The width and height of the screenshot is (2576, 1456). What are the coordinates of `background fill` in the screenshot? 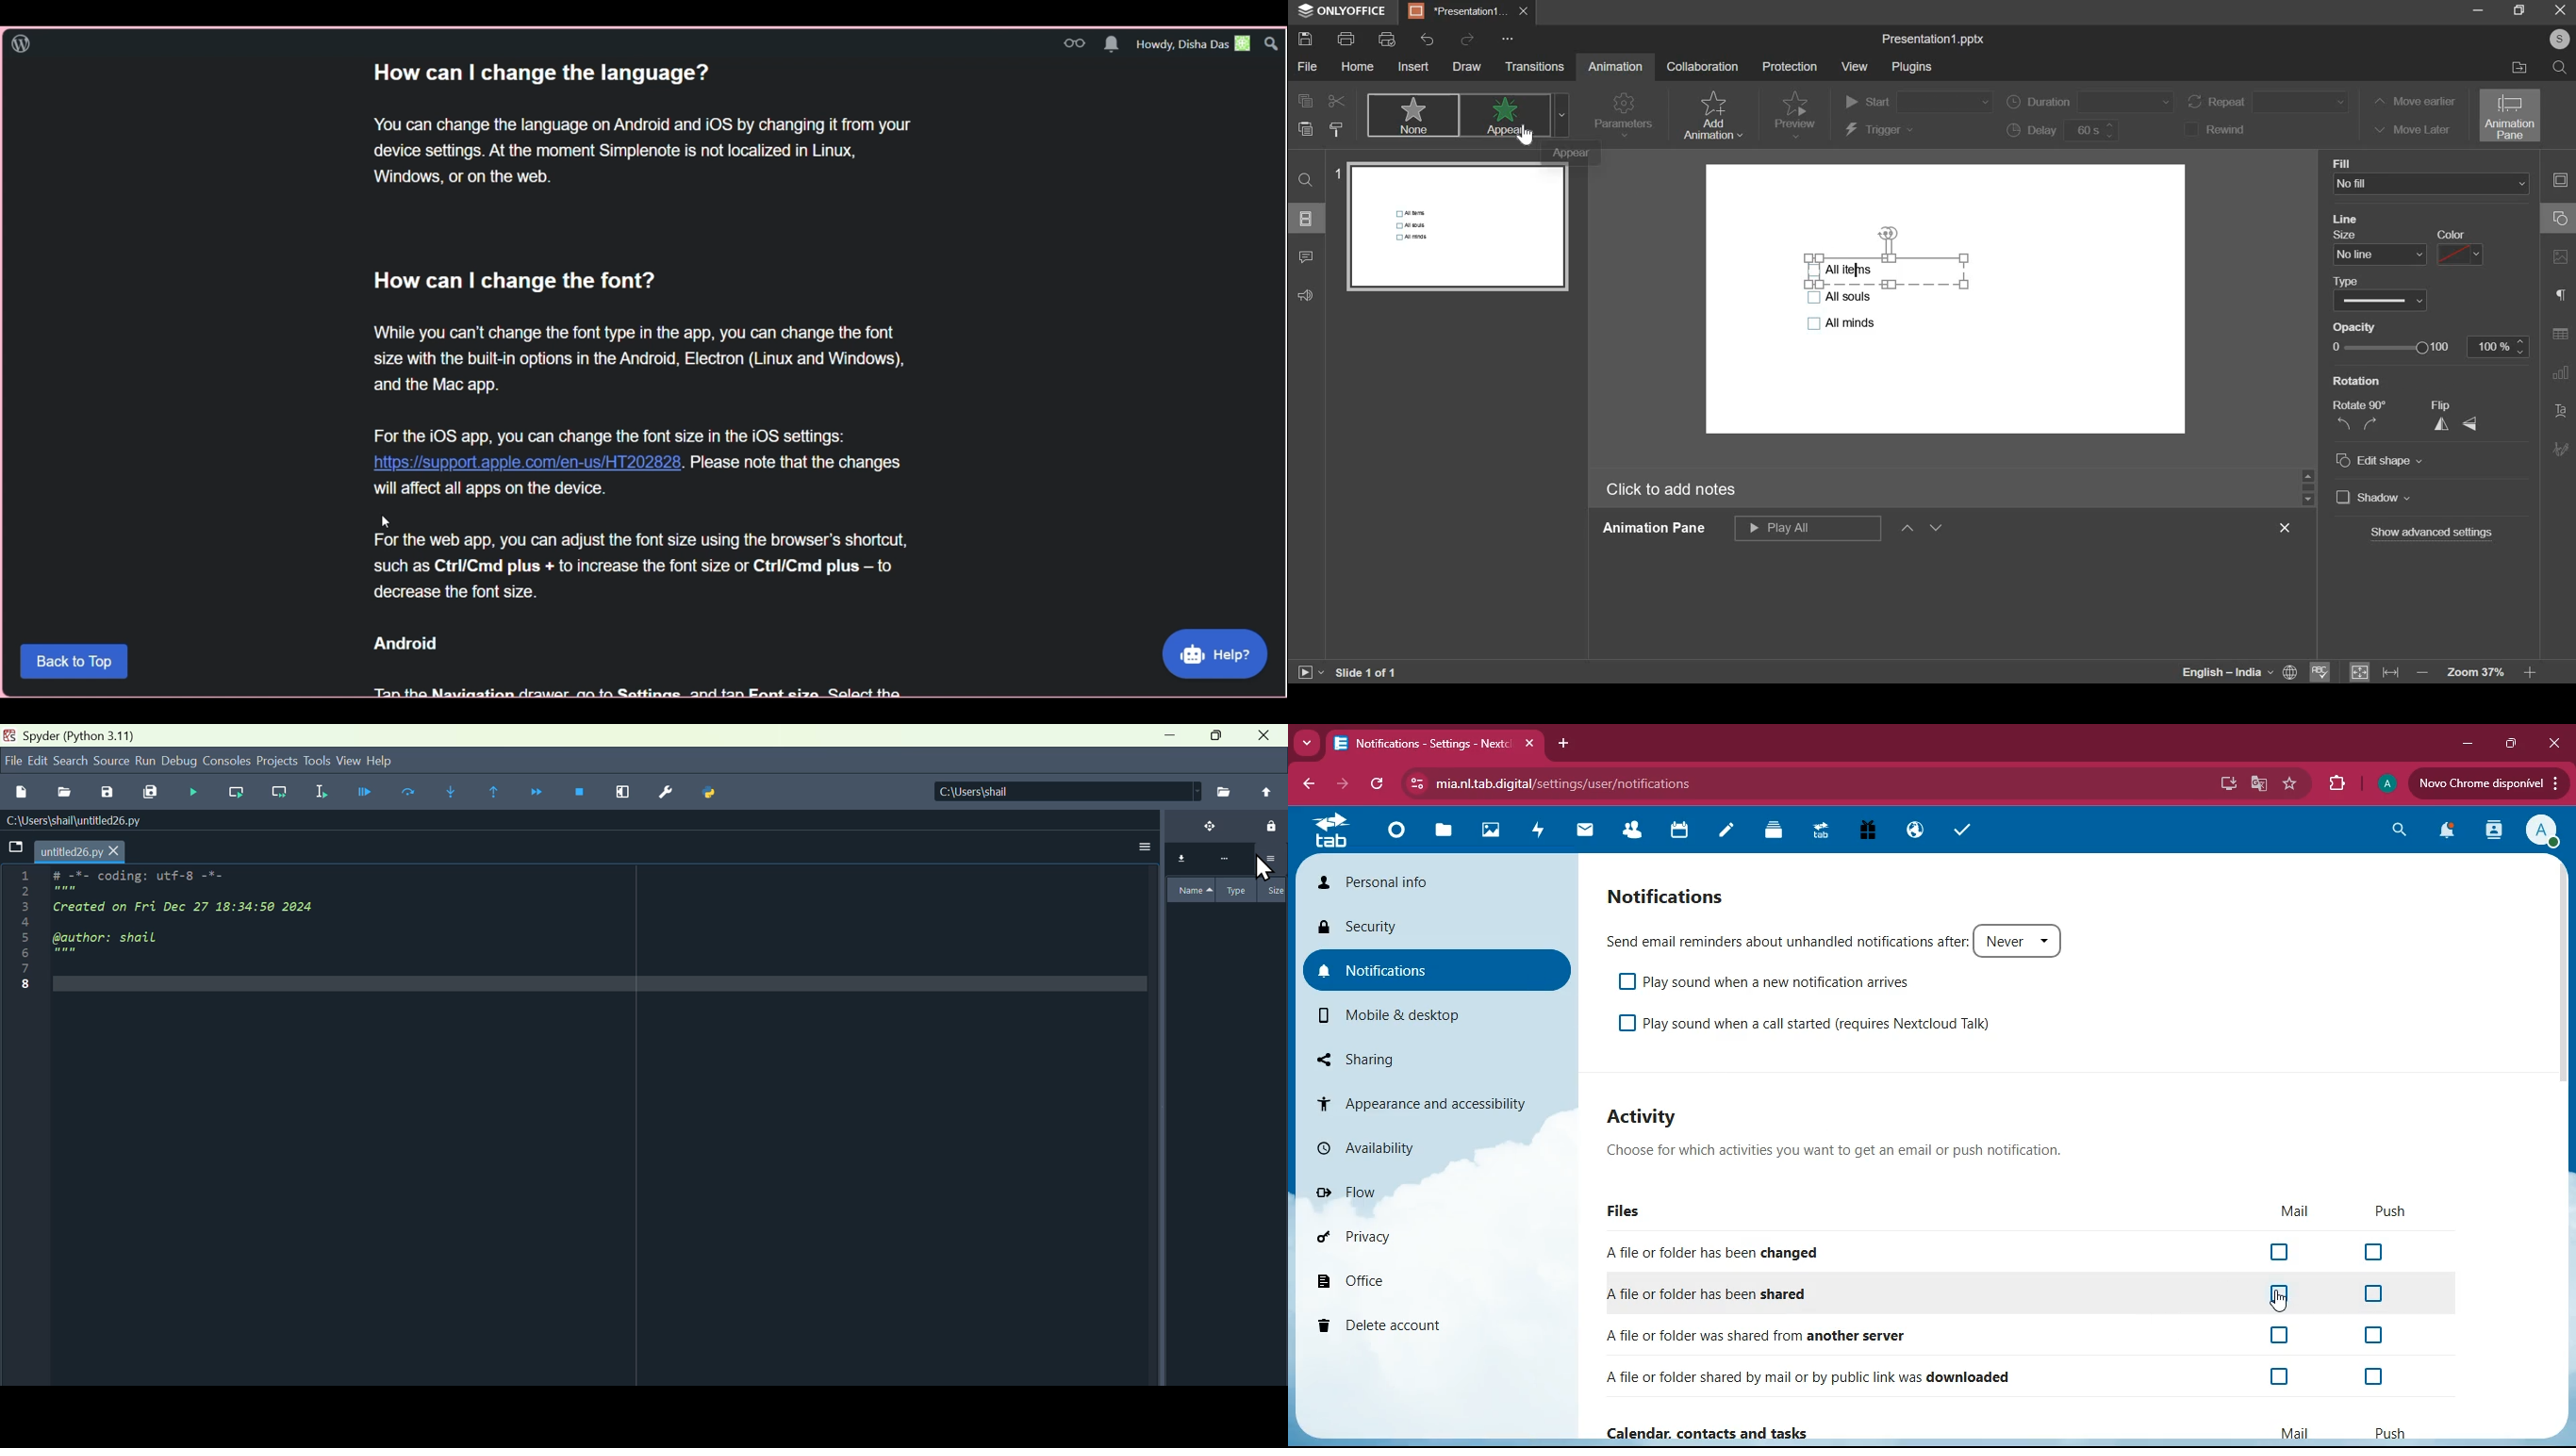 It's located at (2433, 183).